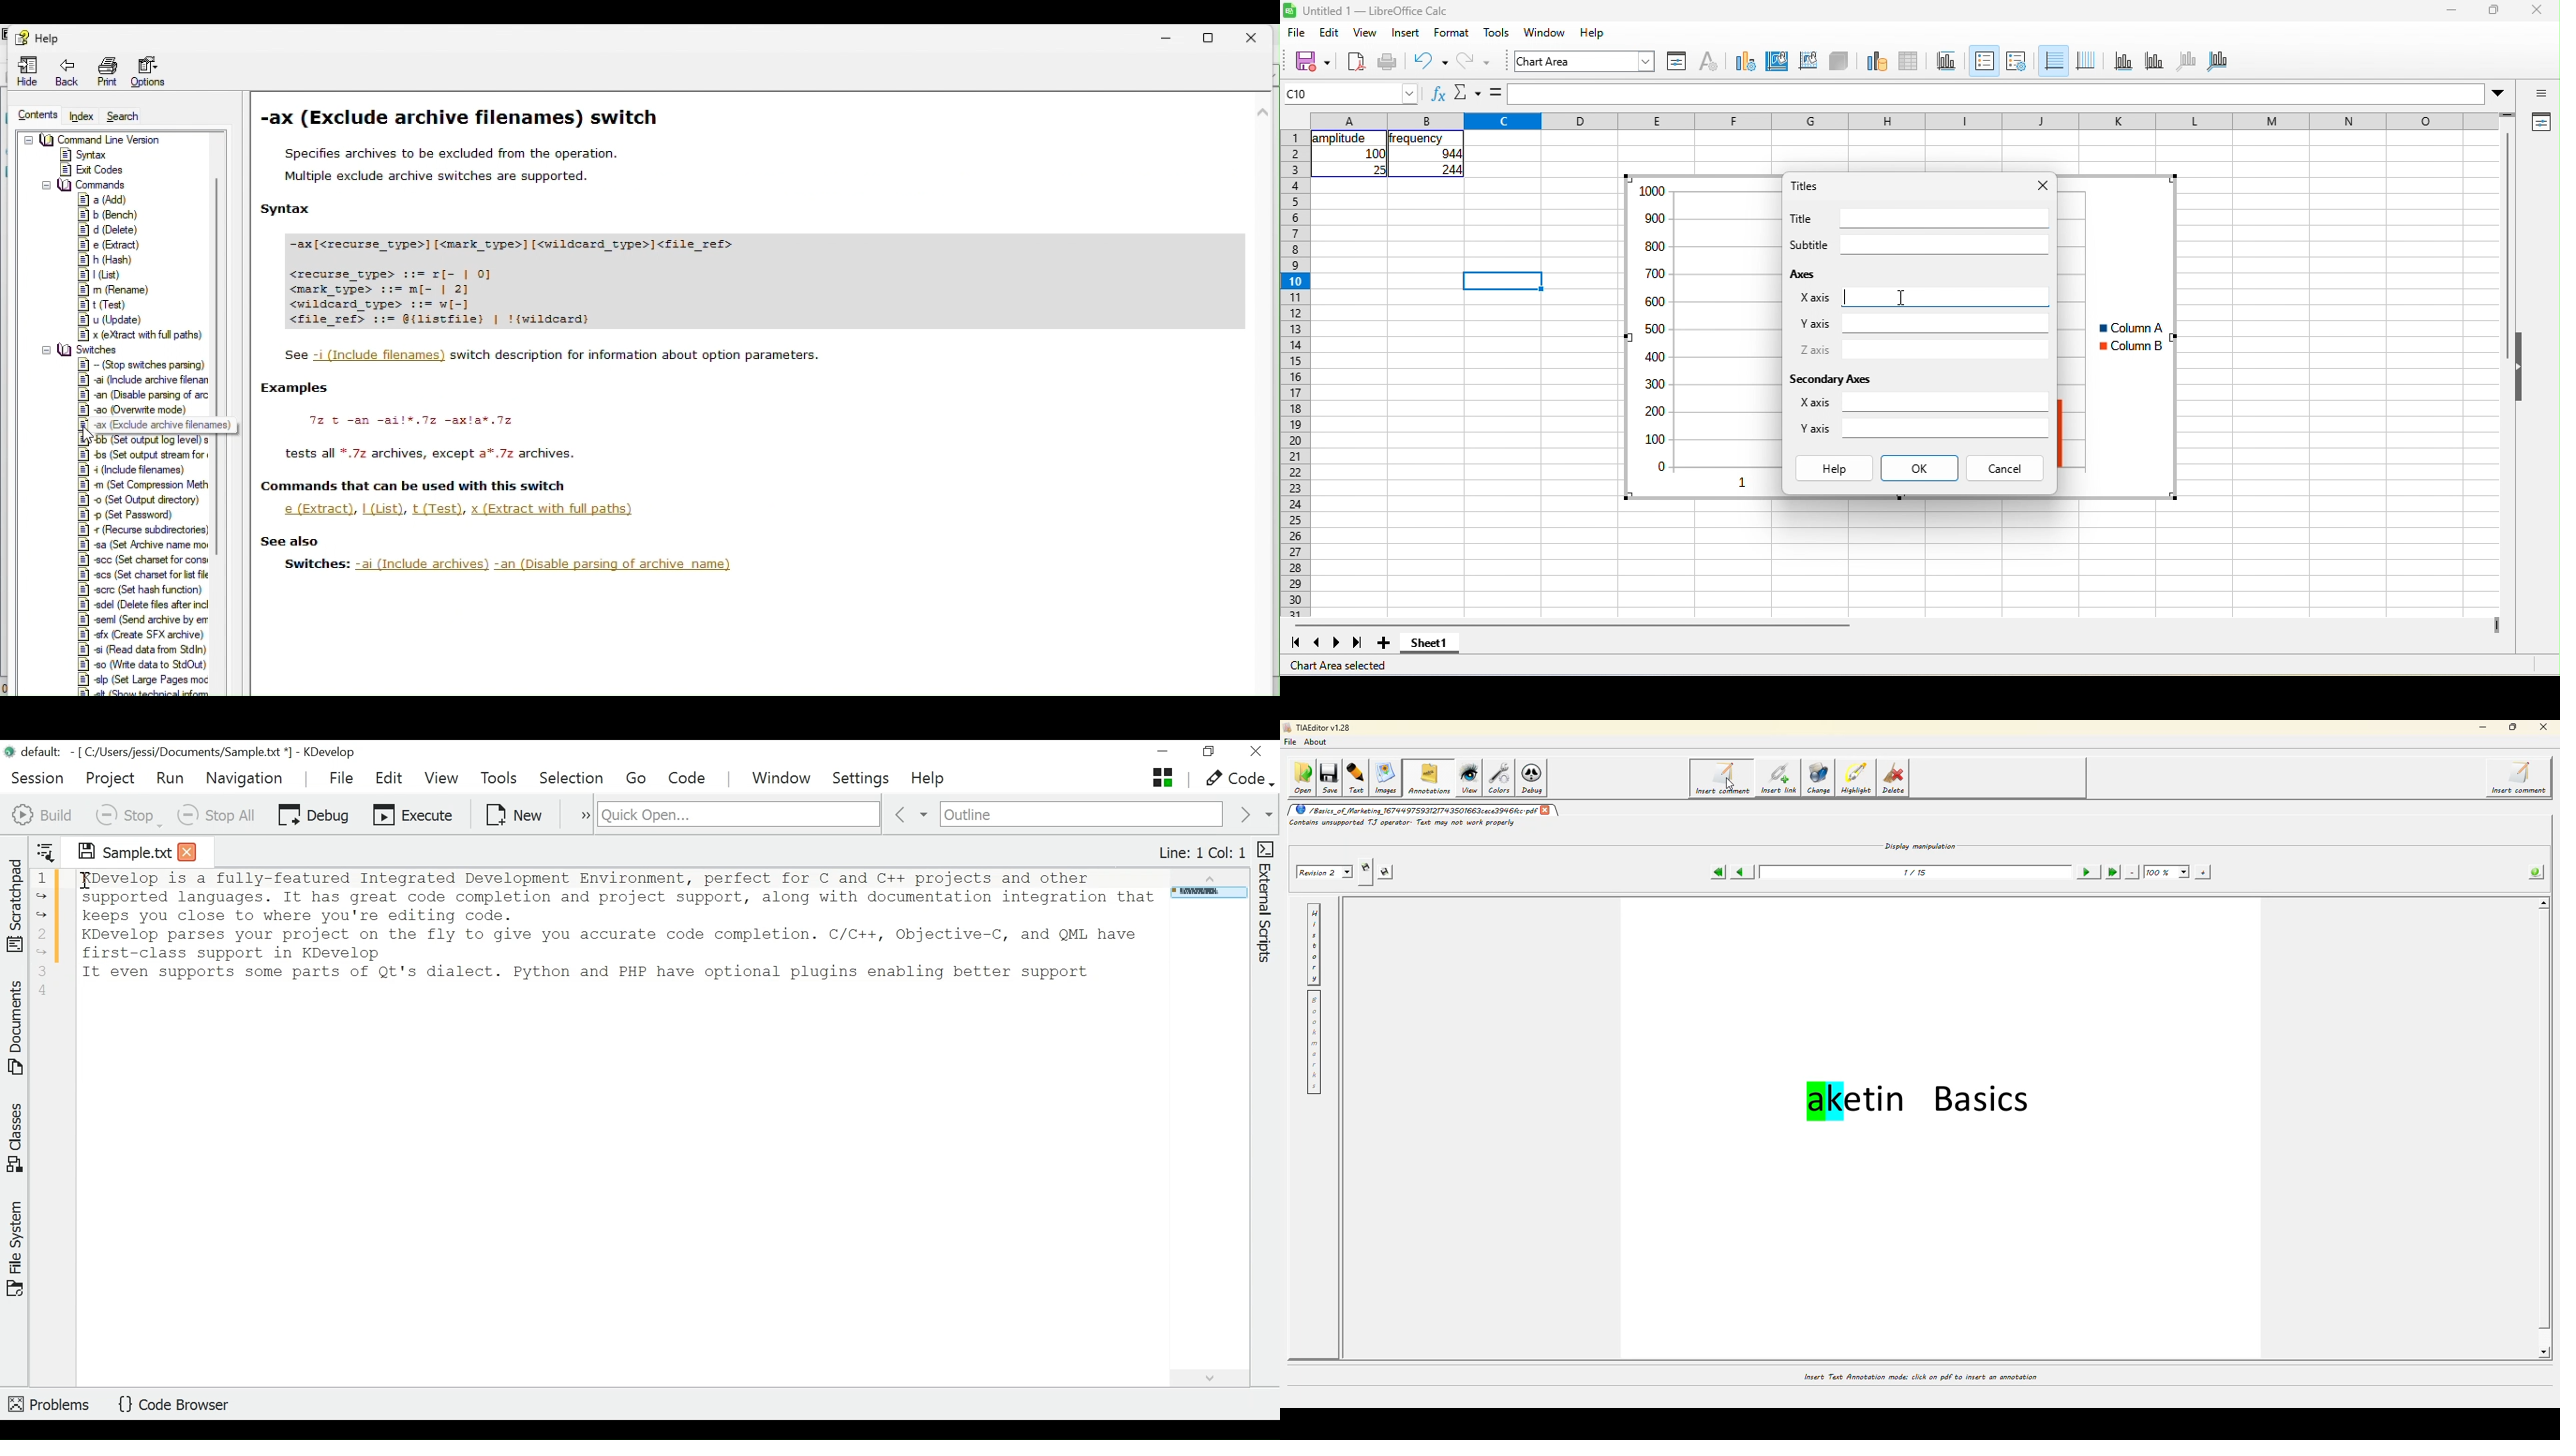 This screenshot has width=2576, height=1456. Describe the element at coordinates (1451, 154) in the screenshot. I see `044` at that location.